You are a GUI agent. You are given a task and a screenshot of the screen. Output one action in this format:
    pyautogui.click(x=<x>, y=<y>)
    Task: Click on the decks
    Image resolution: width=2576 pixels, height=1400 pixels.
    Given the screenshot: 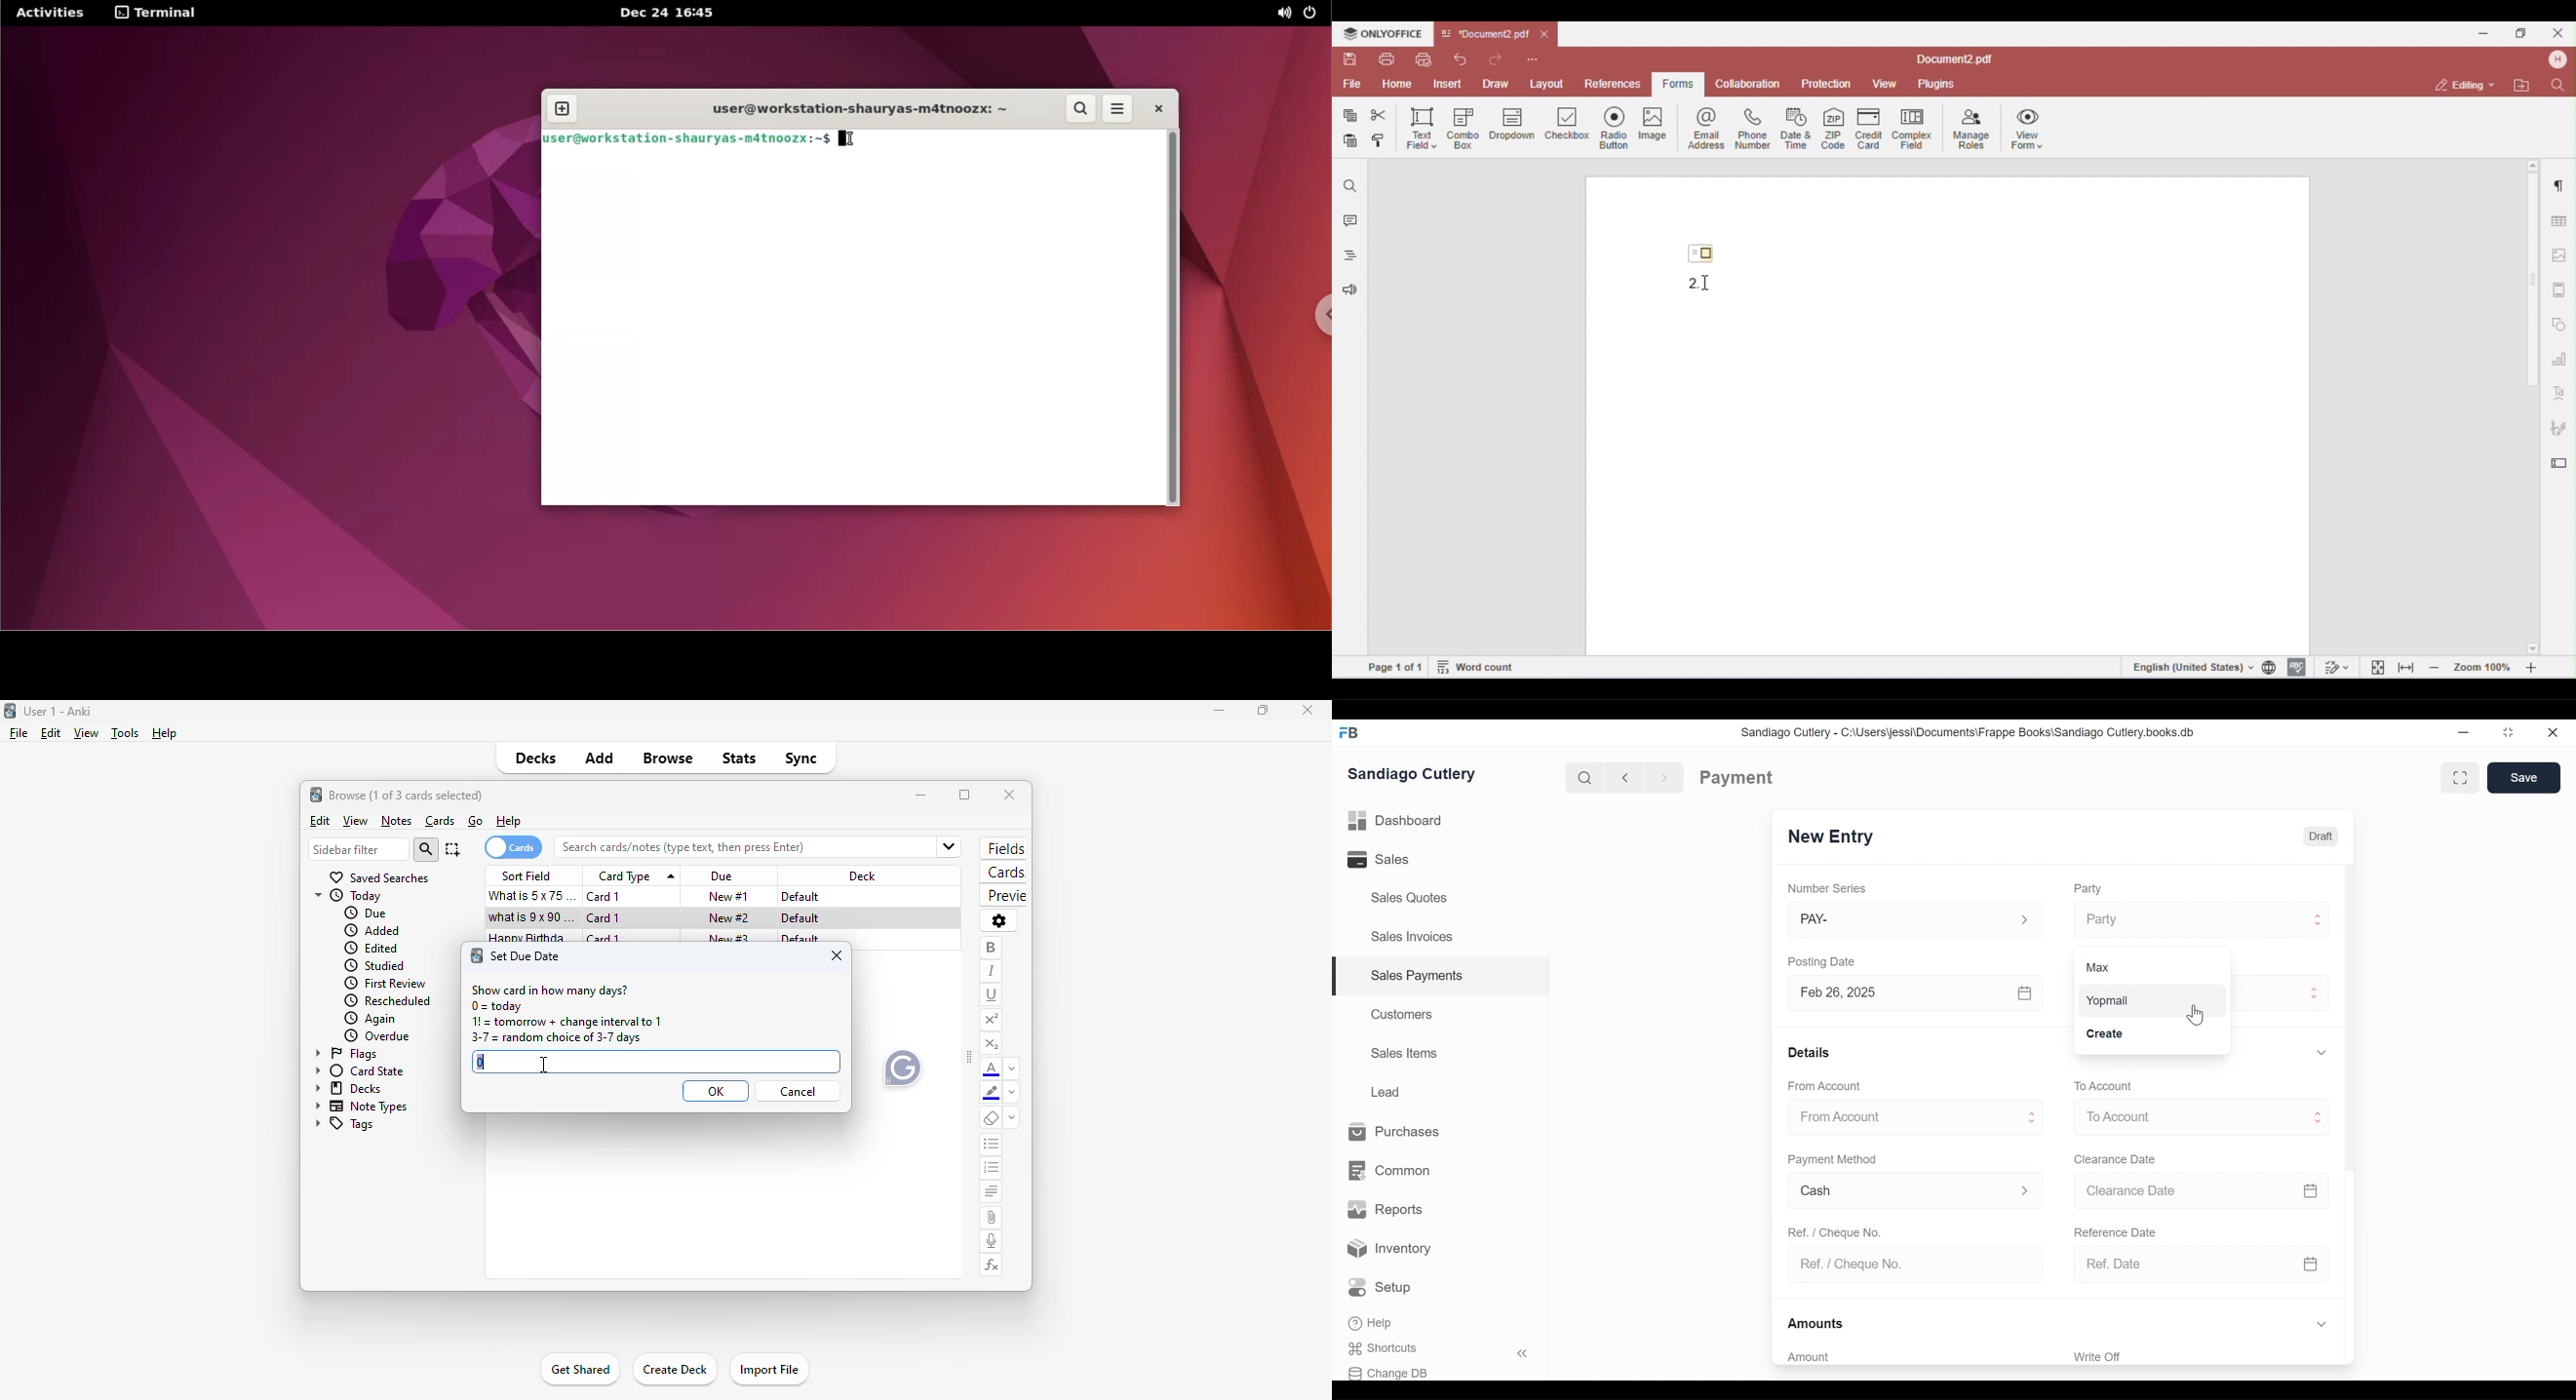 What is the action you would take?
    pyautogui.click(x=536, y=758)
    